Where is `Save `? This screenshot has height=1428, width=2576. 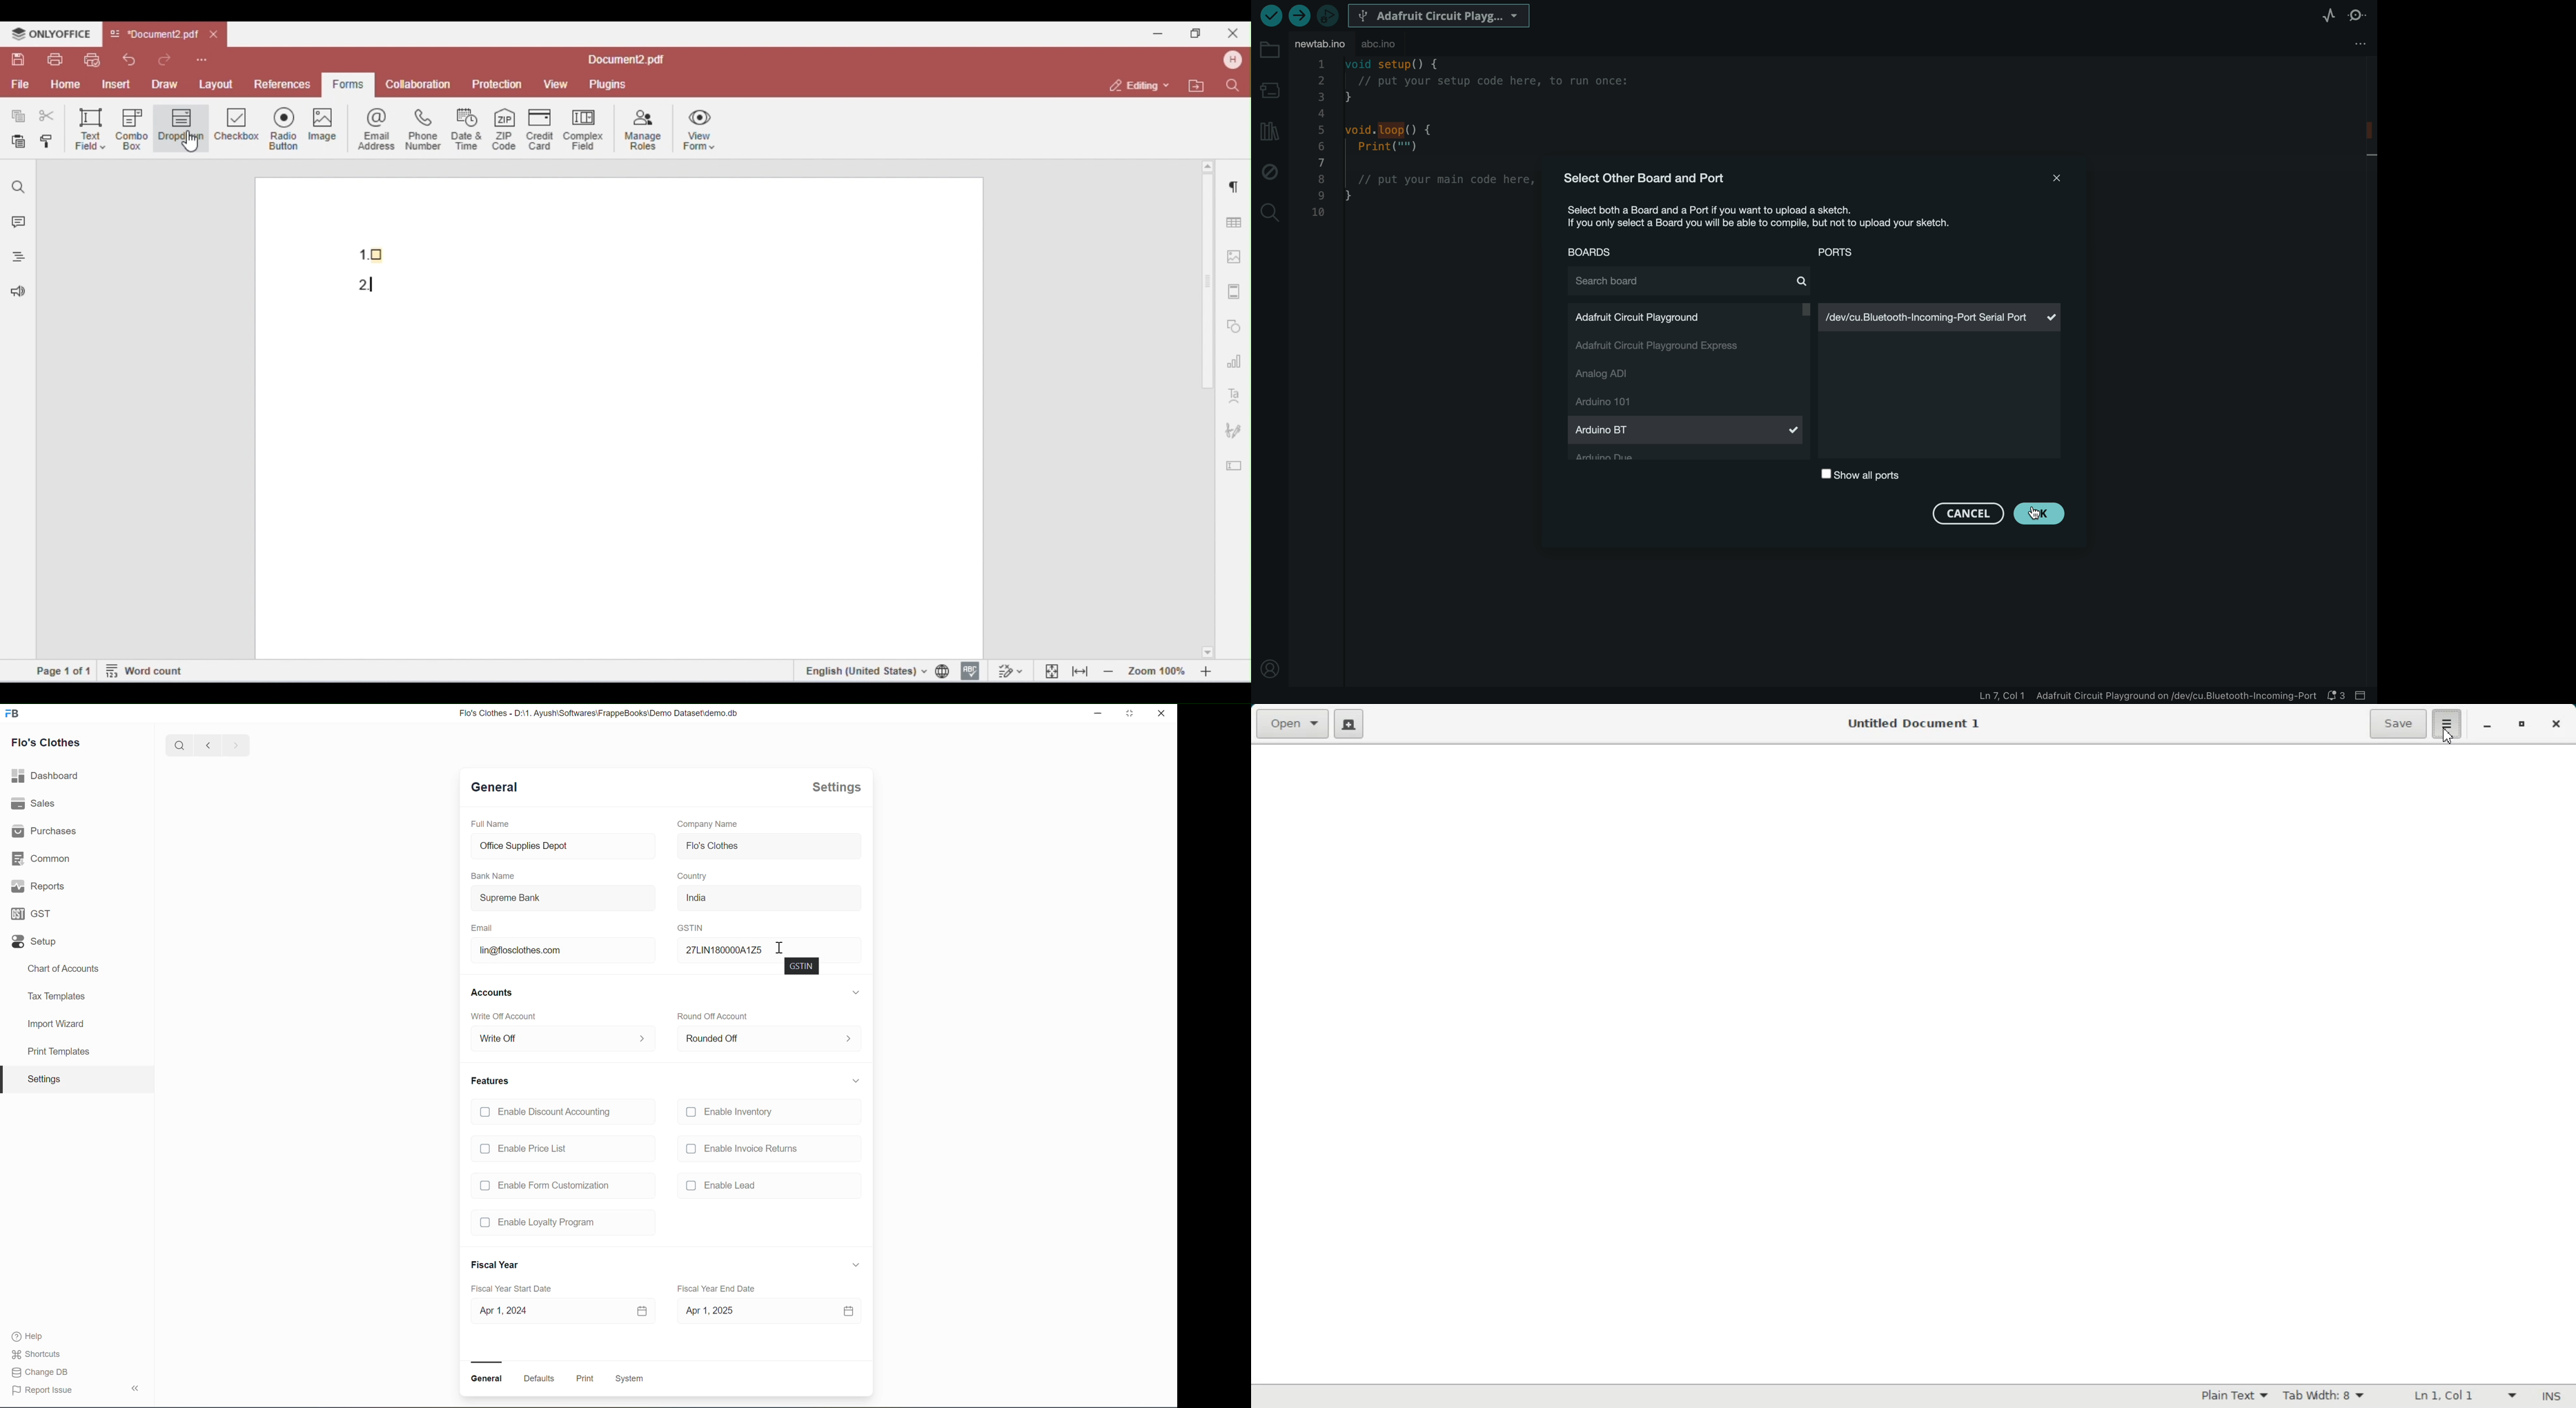
Save  is located at coordinates (2398, 724).